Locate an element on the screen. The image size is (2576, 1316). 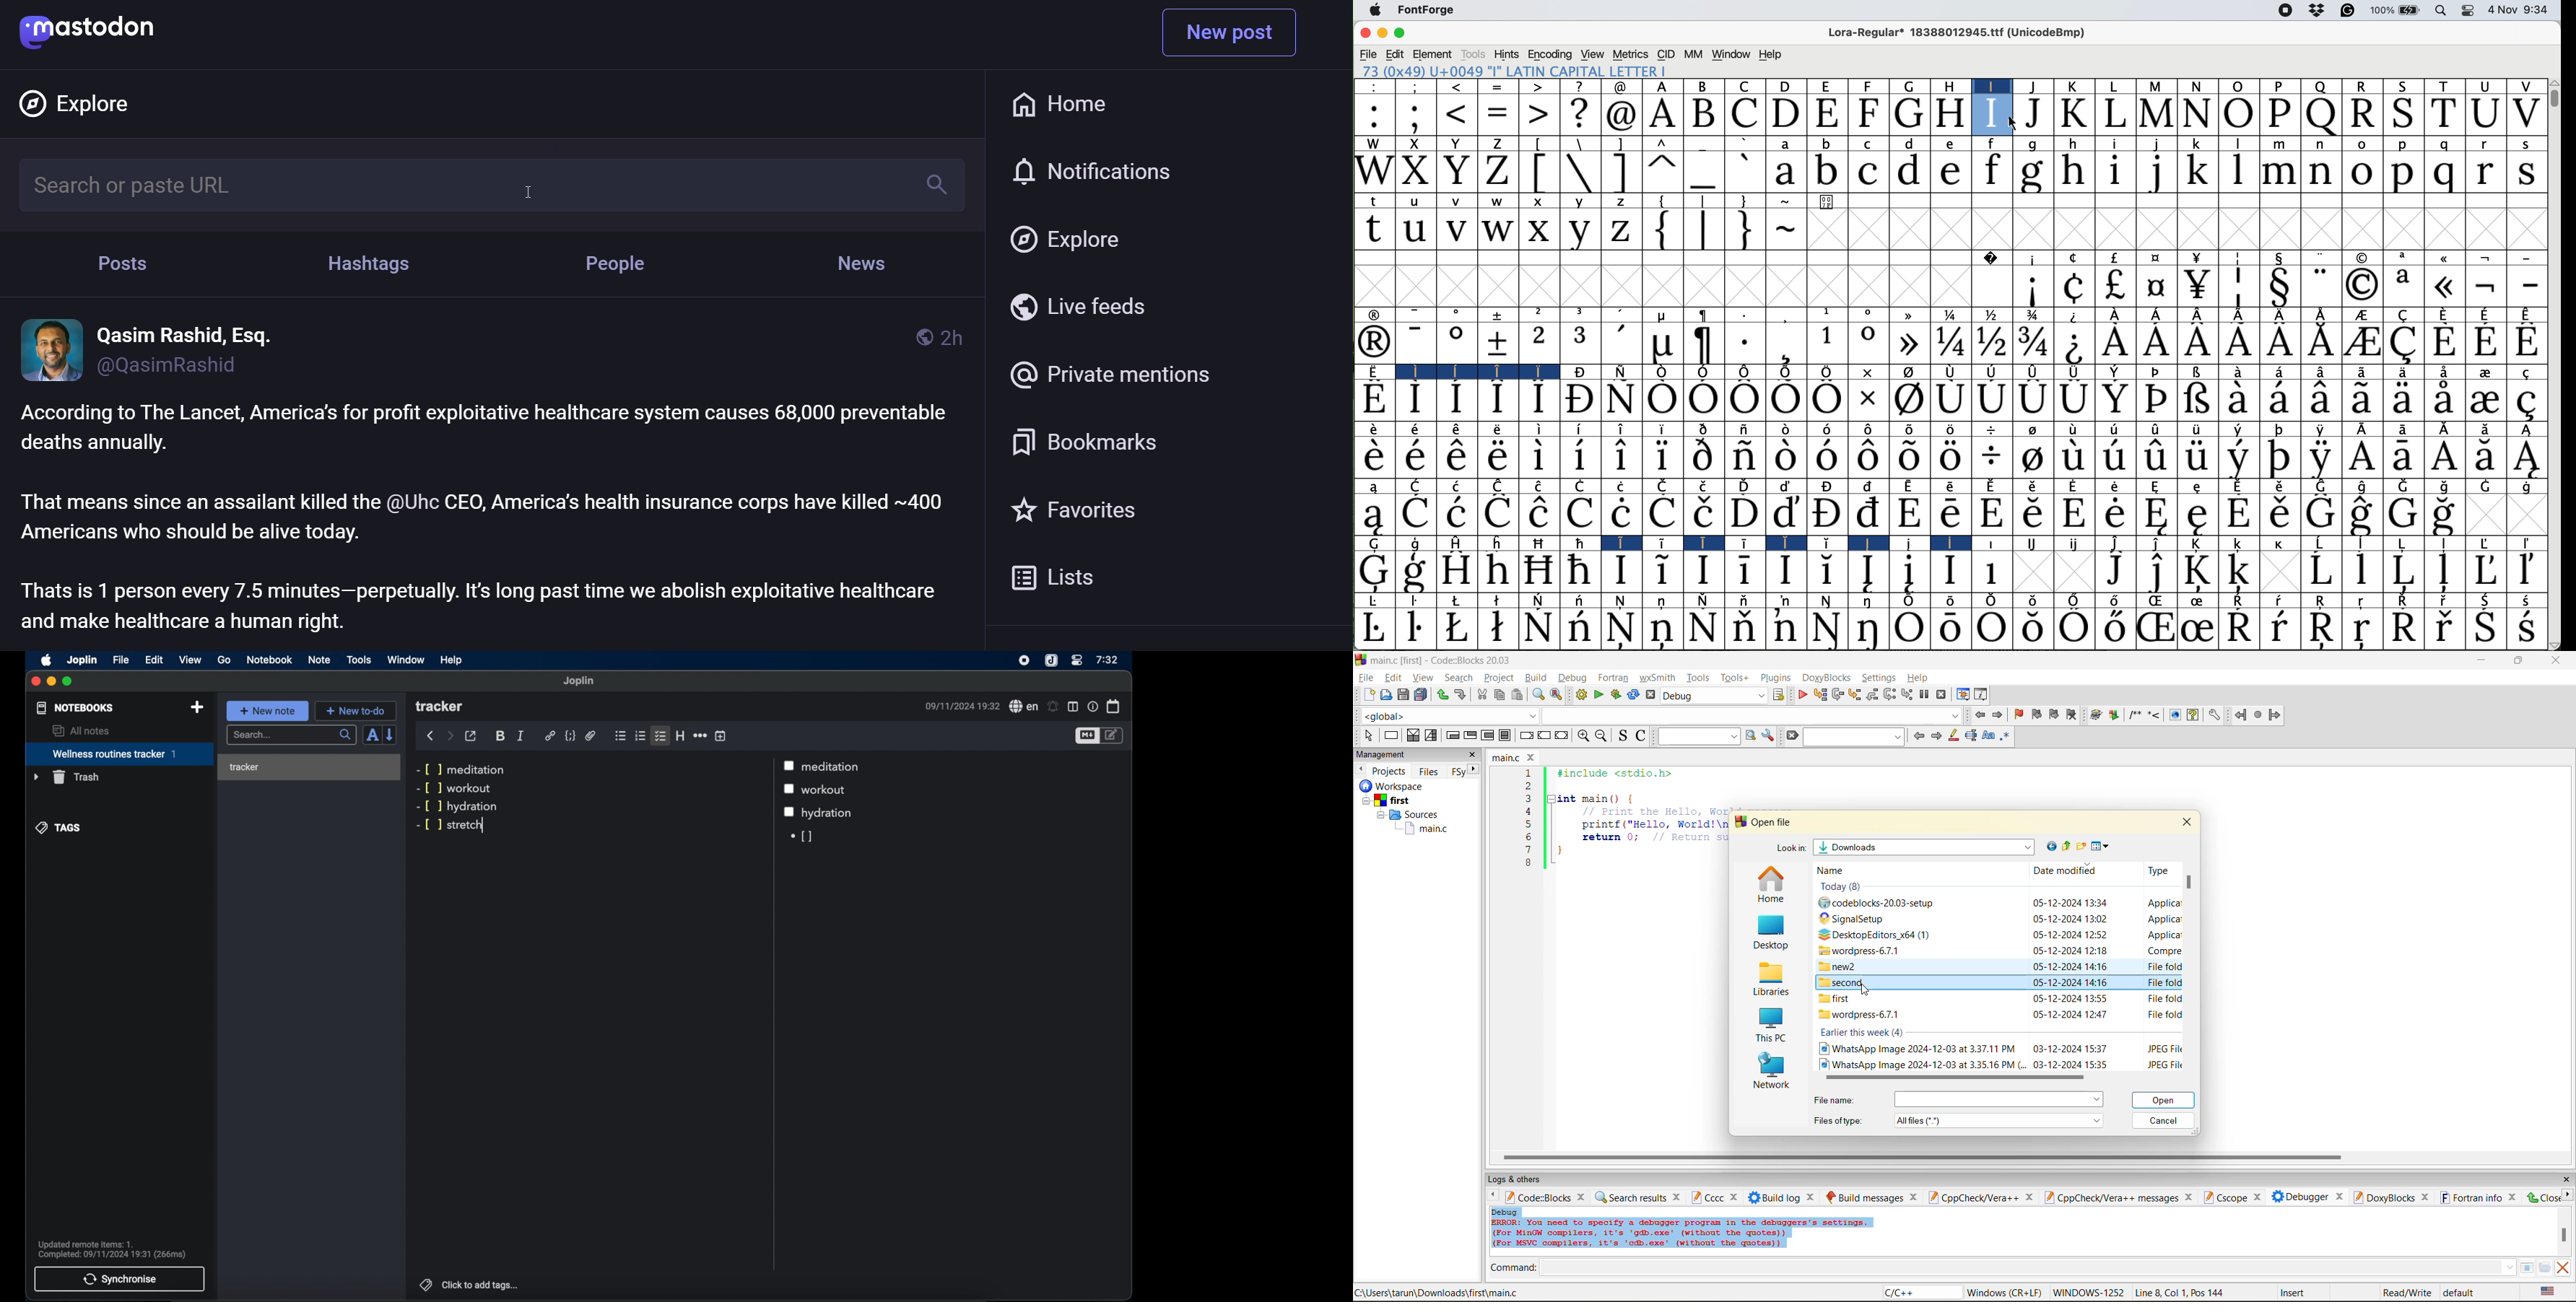
Symbol is located at coordinates (1868, 572).